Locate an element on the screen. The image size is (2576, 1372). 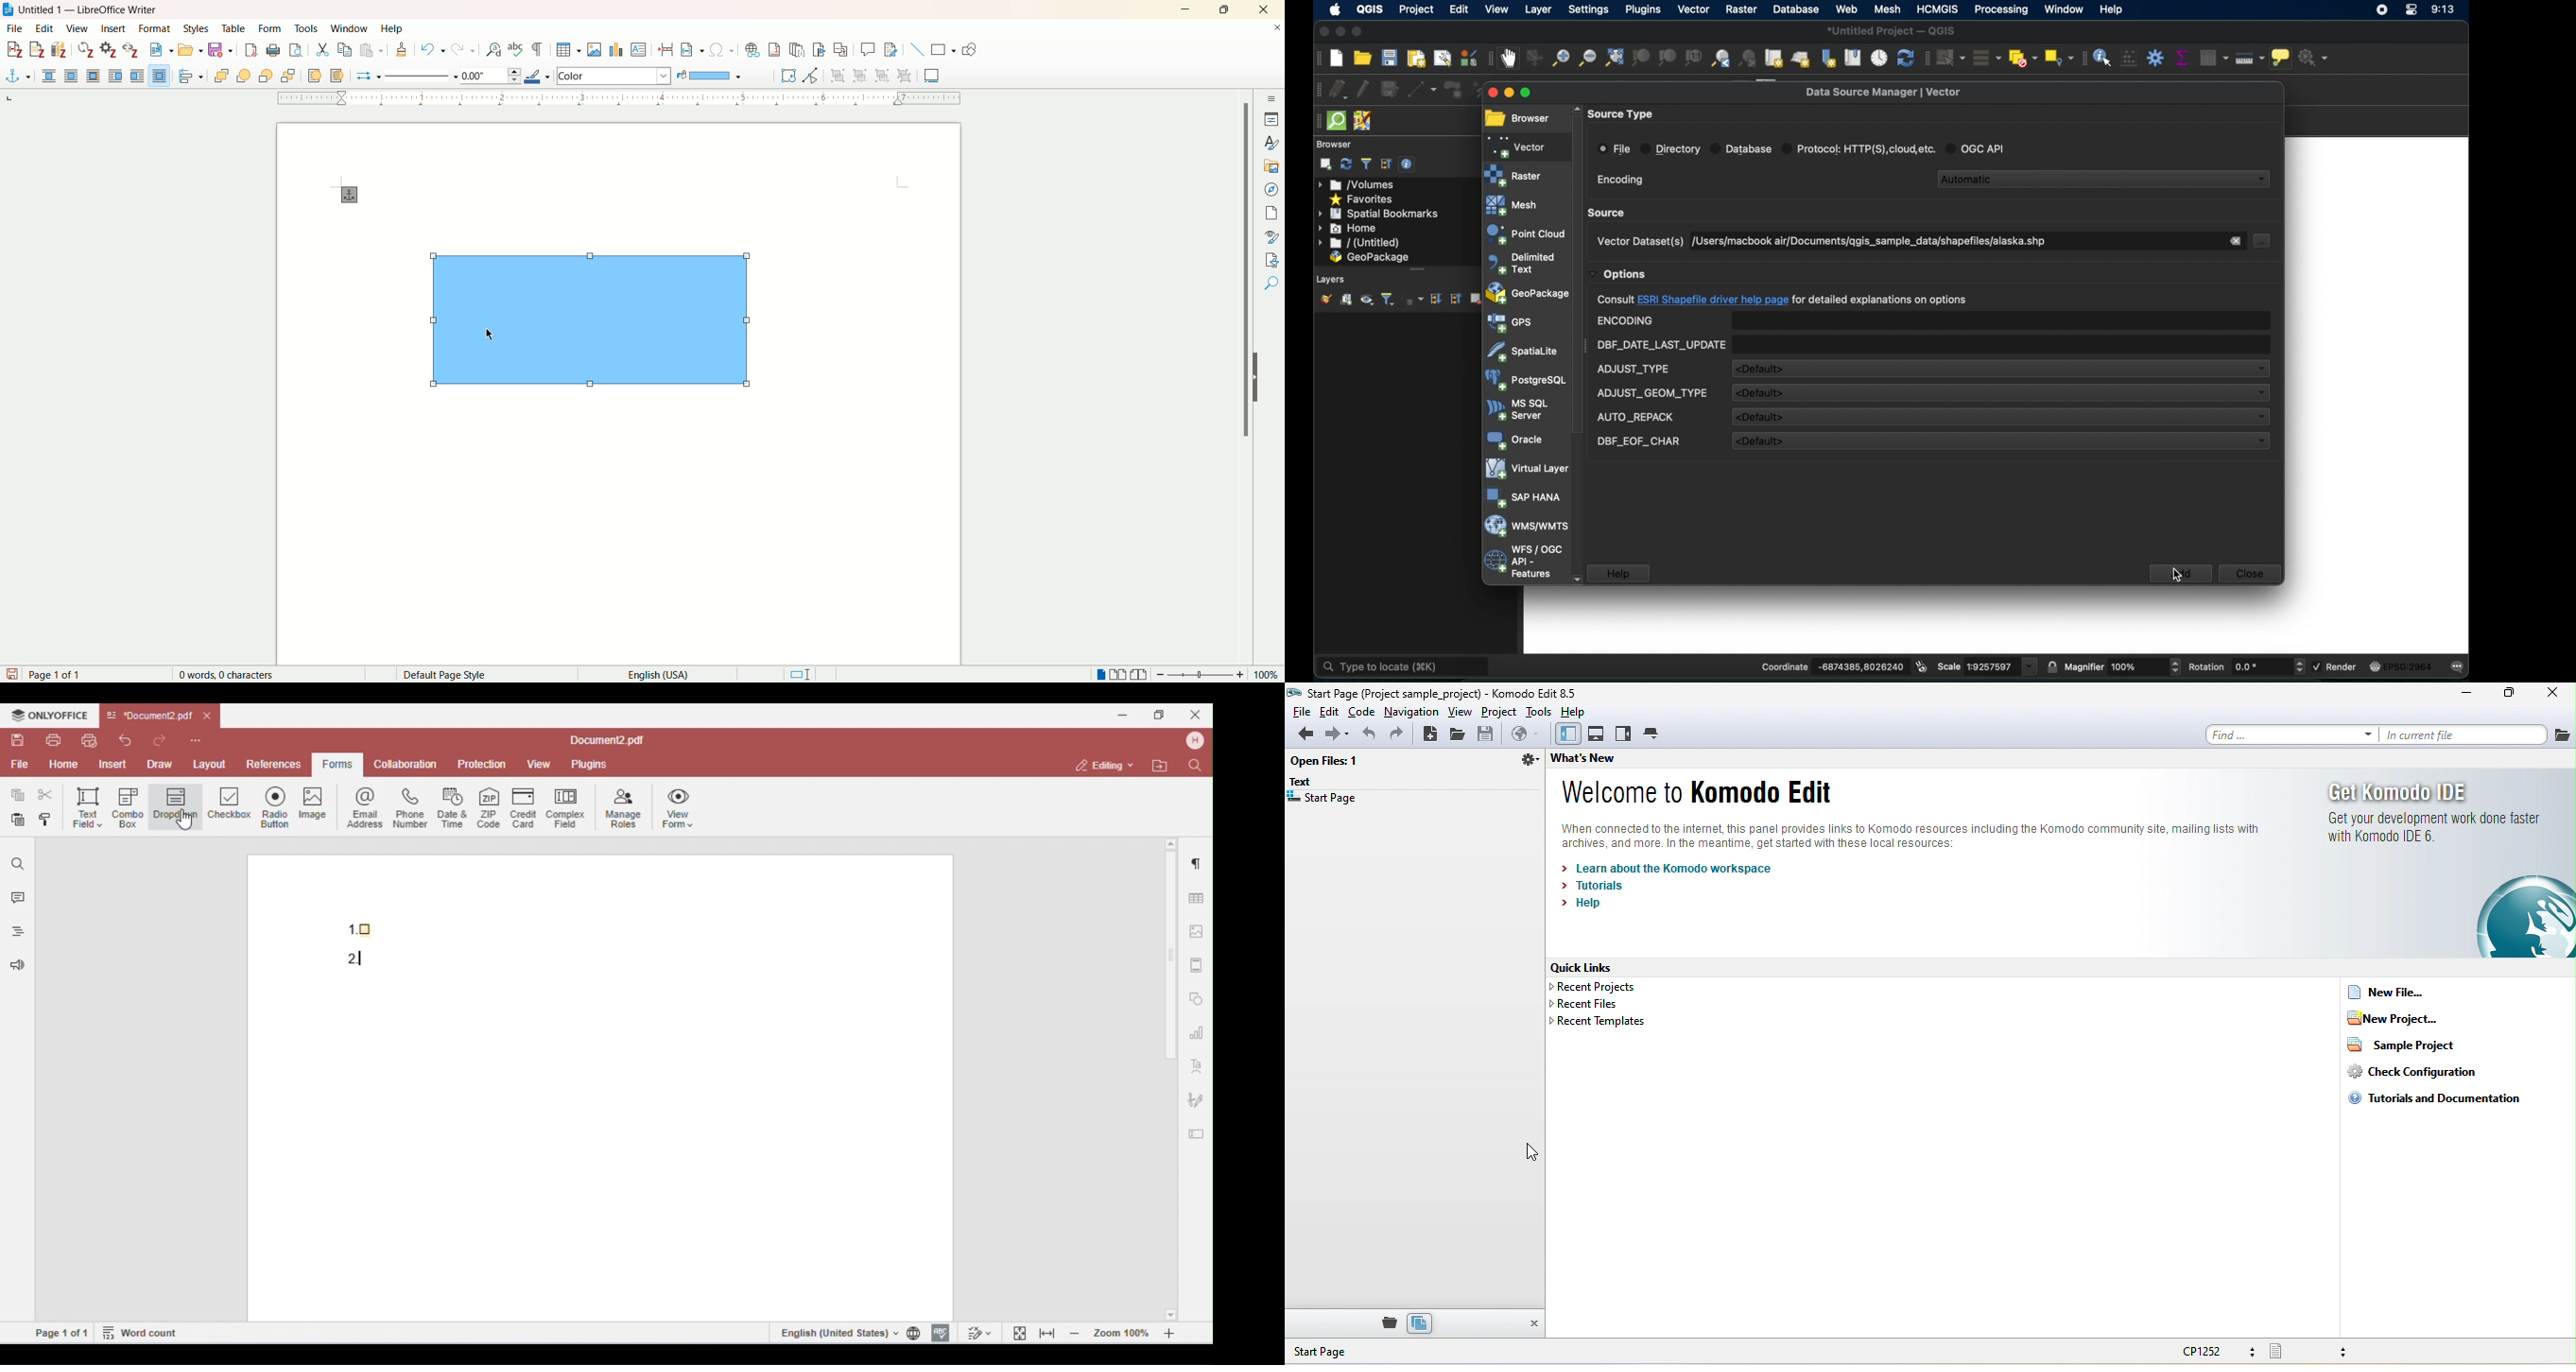
scroll box is located at coordinates (1579, 274).